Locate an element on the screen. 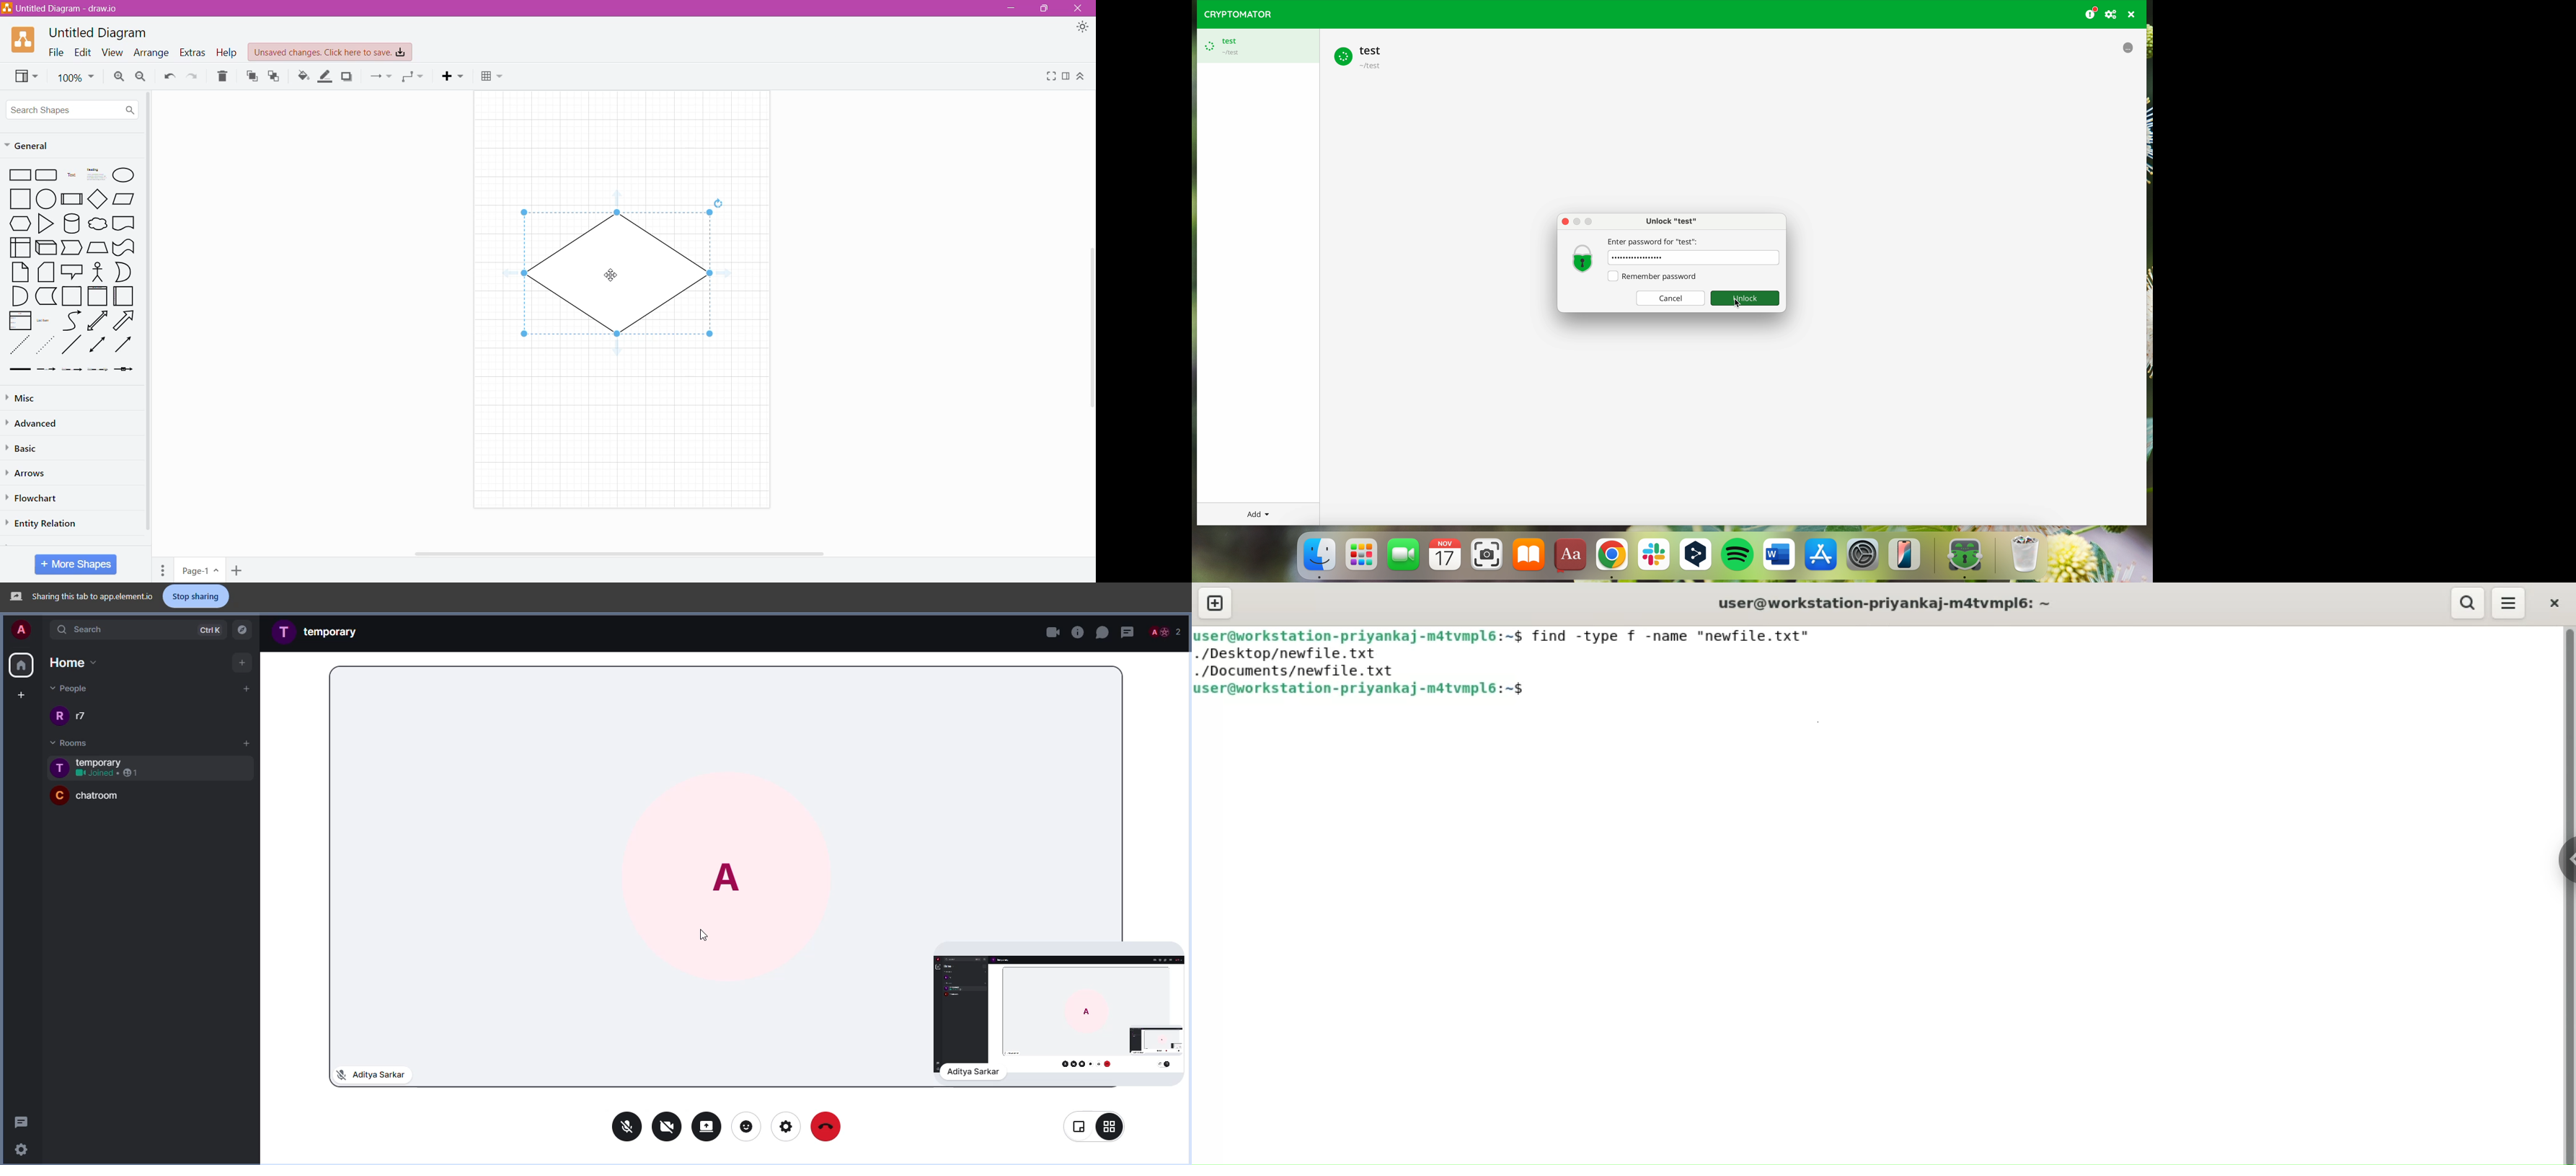  Undo is located at coordinates (170, 77).